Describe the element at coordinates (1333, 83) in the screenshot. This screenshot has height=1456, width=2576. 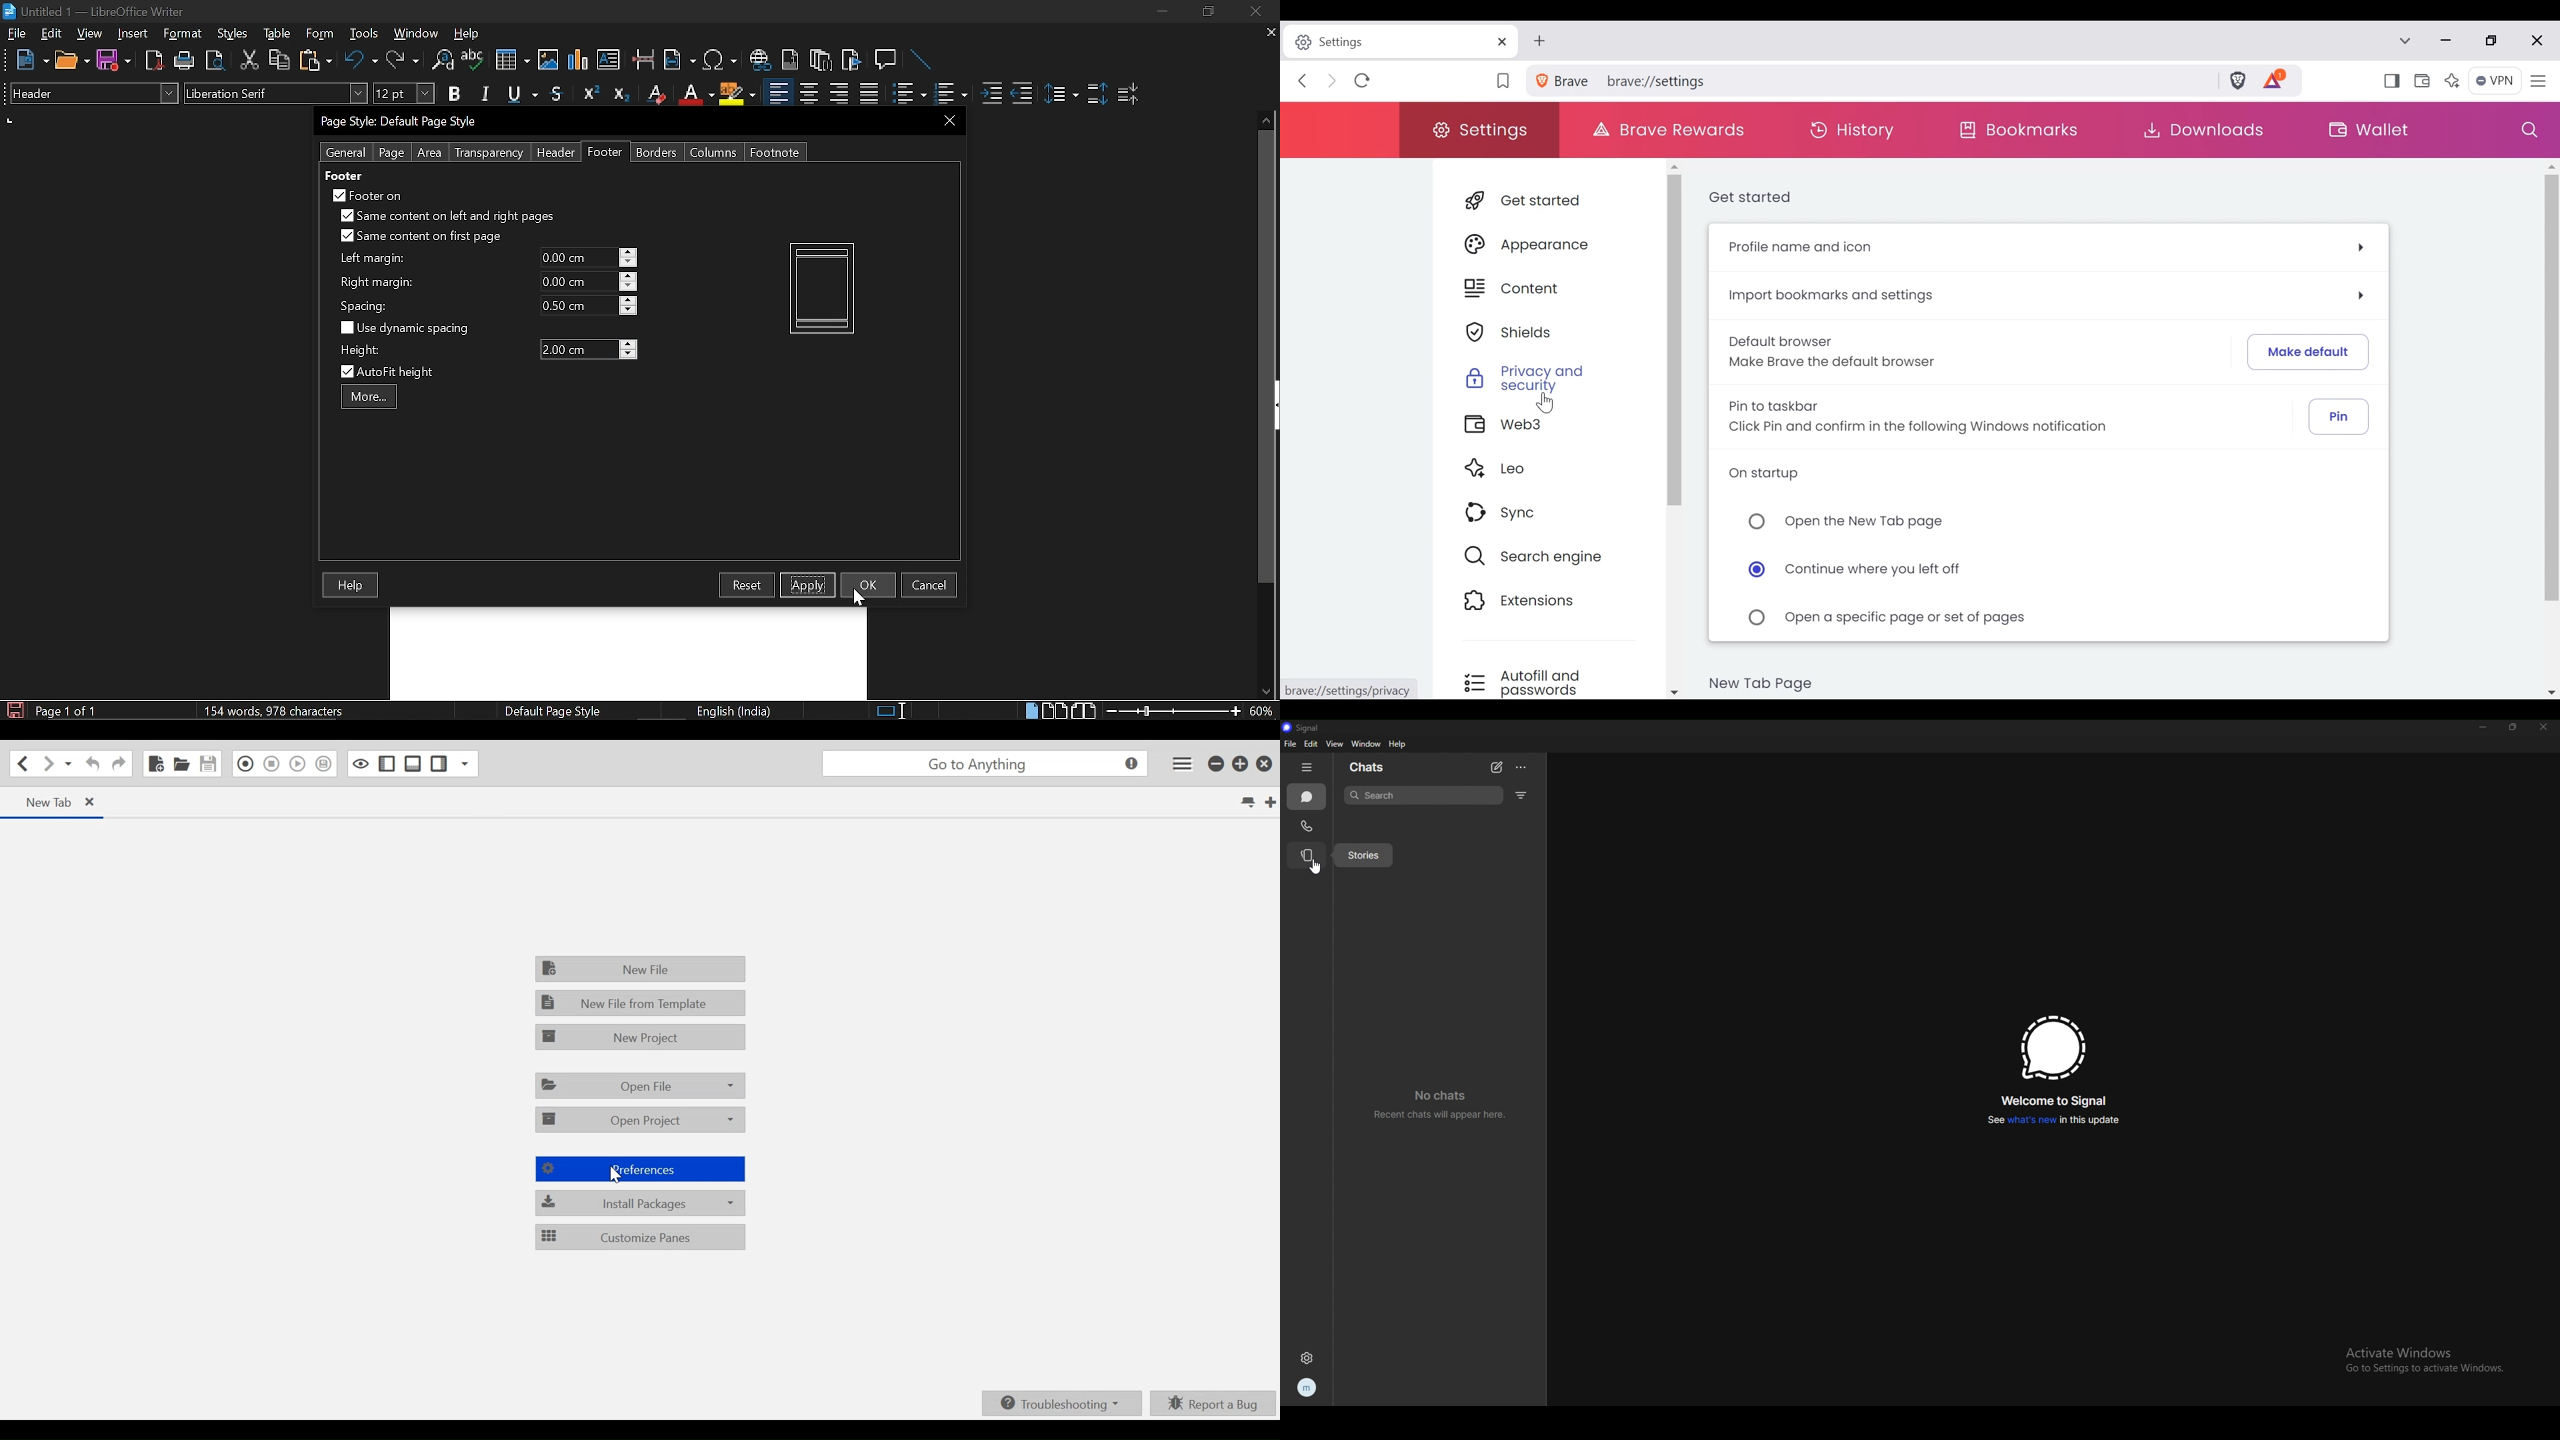
I see `Click to Go Forward` at that location.